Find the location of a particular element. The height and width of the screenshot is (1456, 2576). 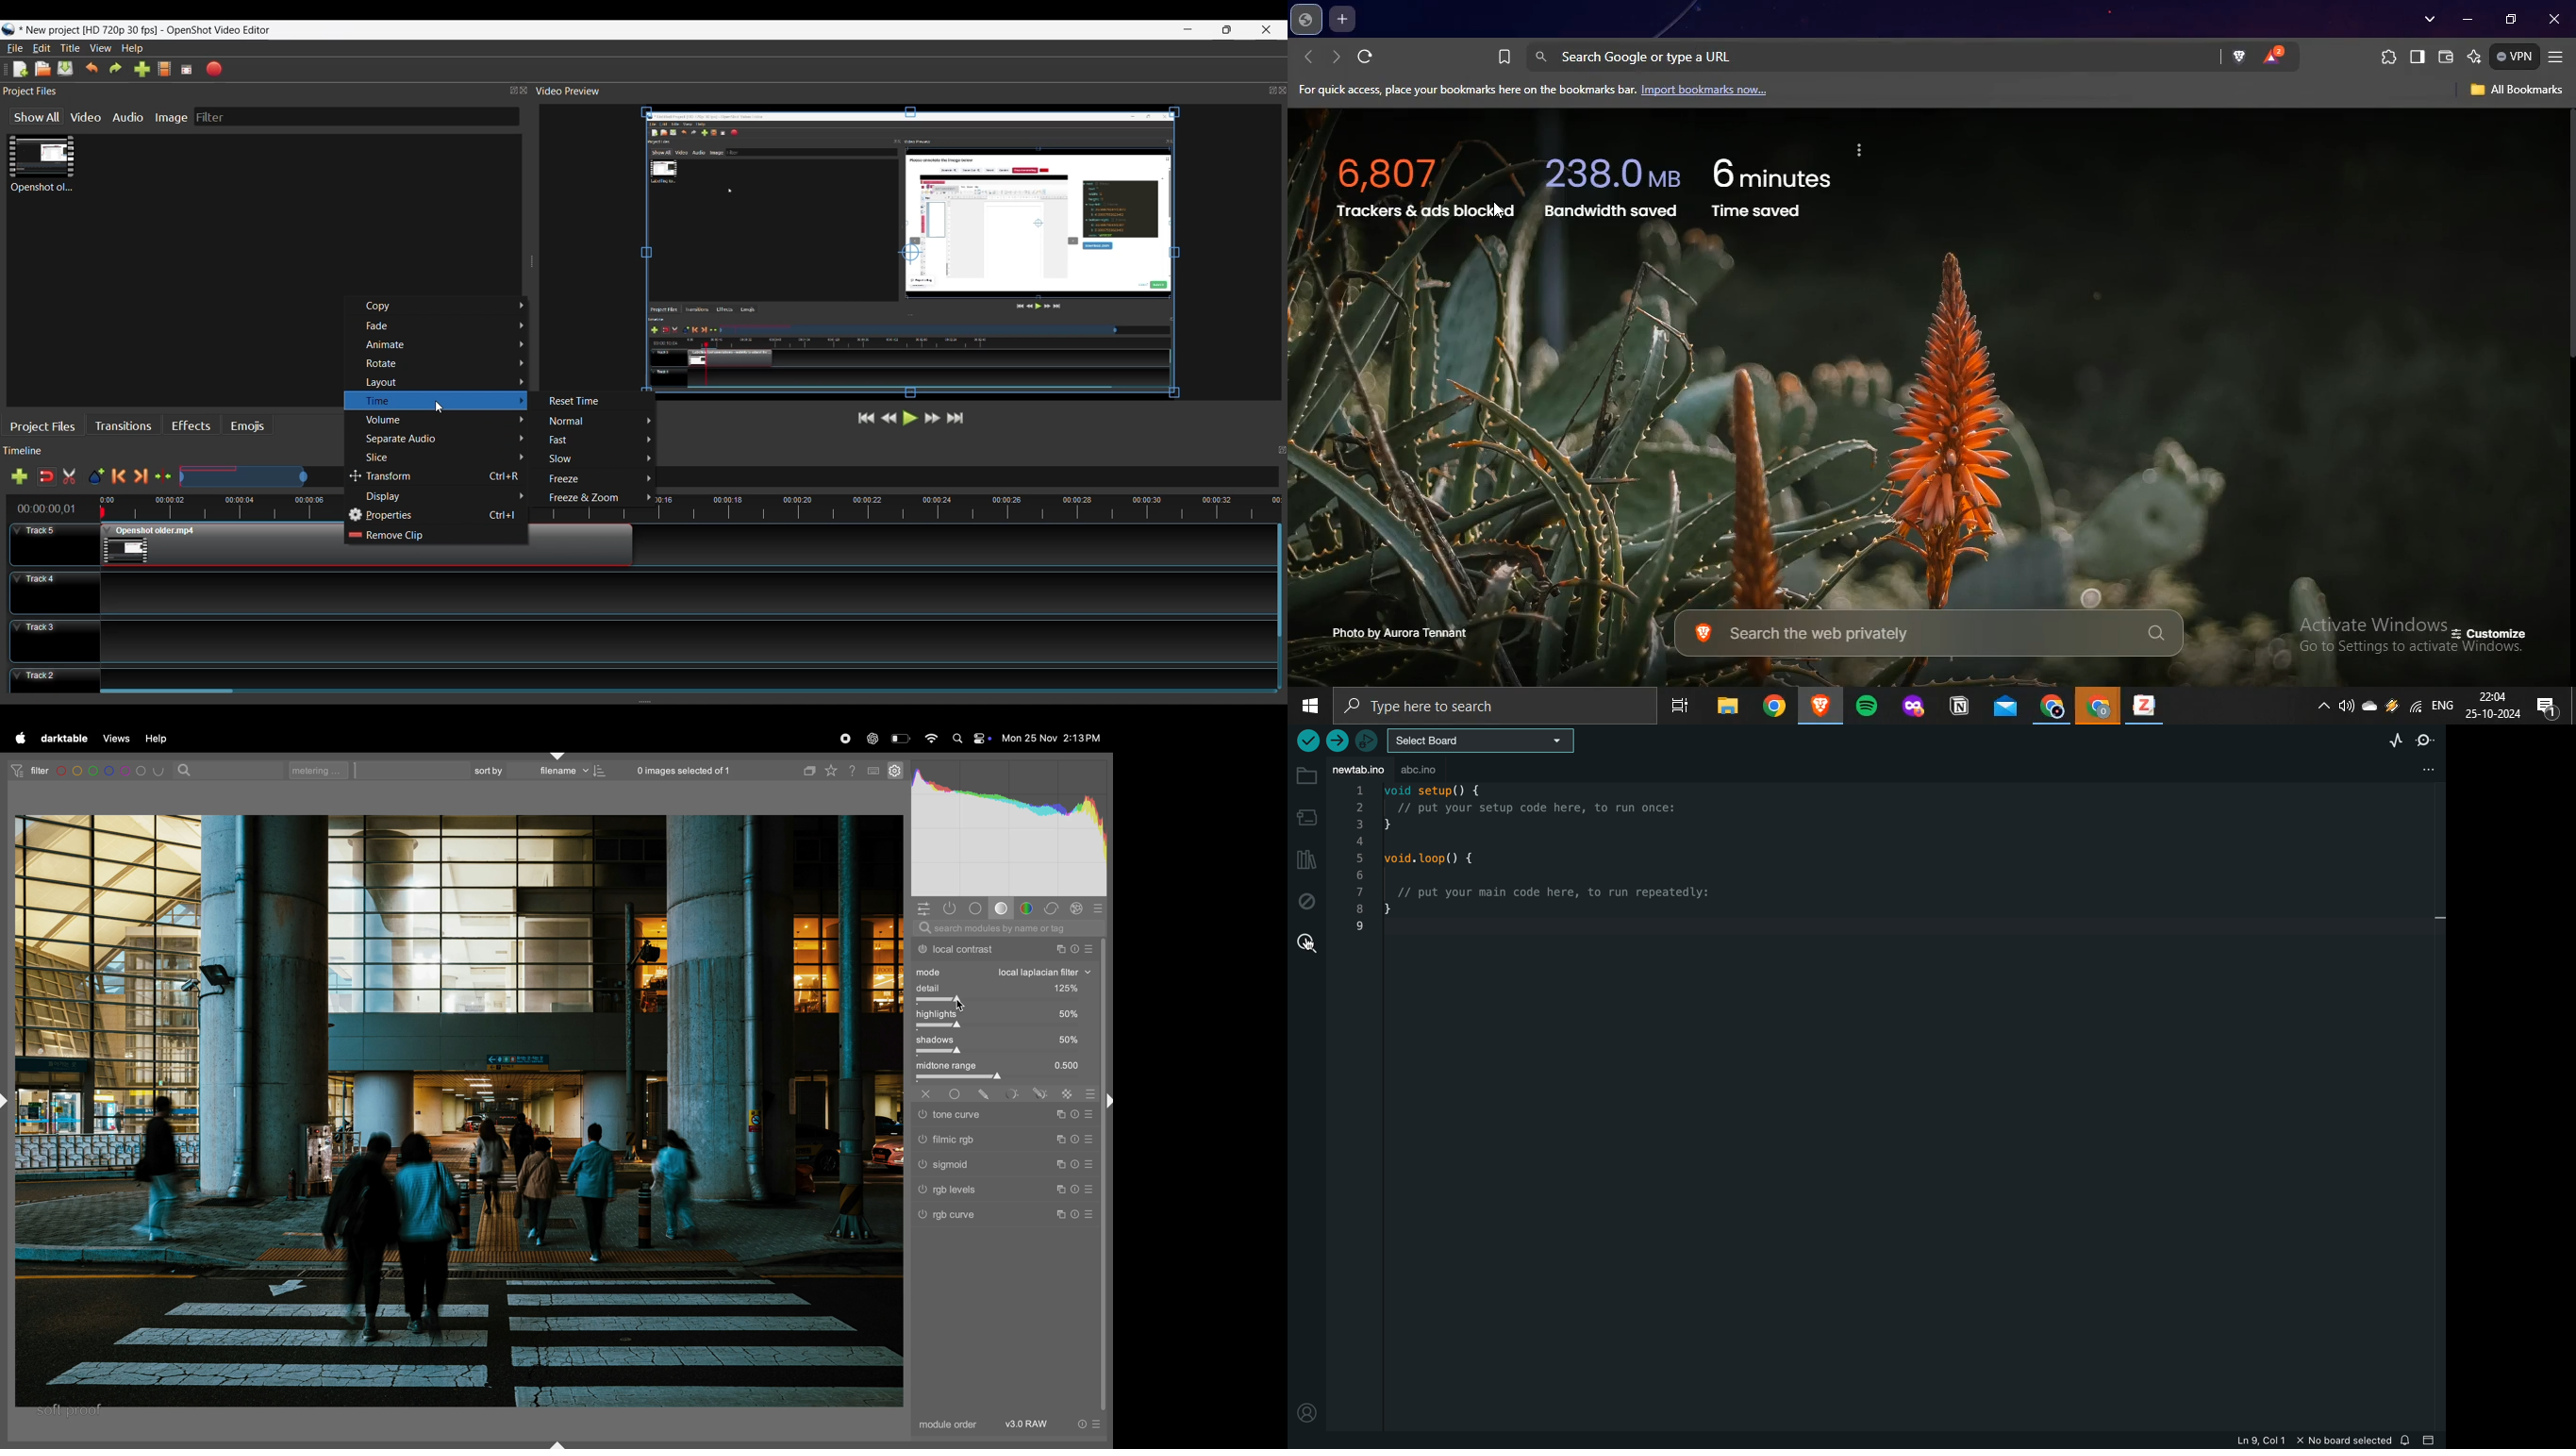

parametric mask is located at coordinates (1014, 1094).